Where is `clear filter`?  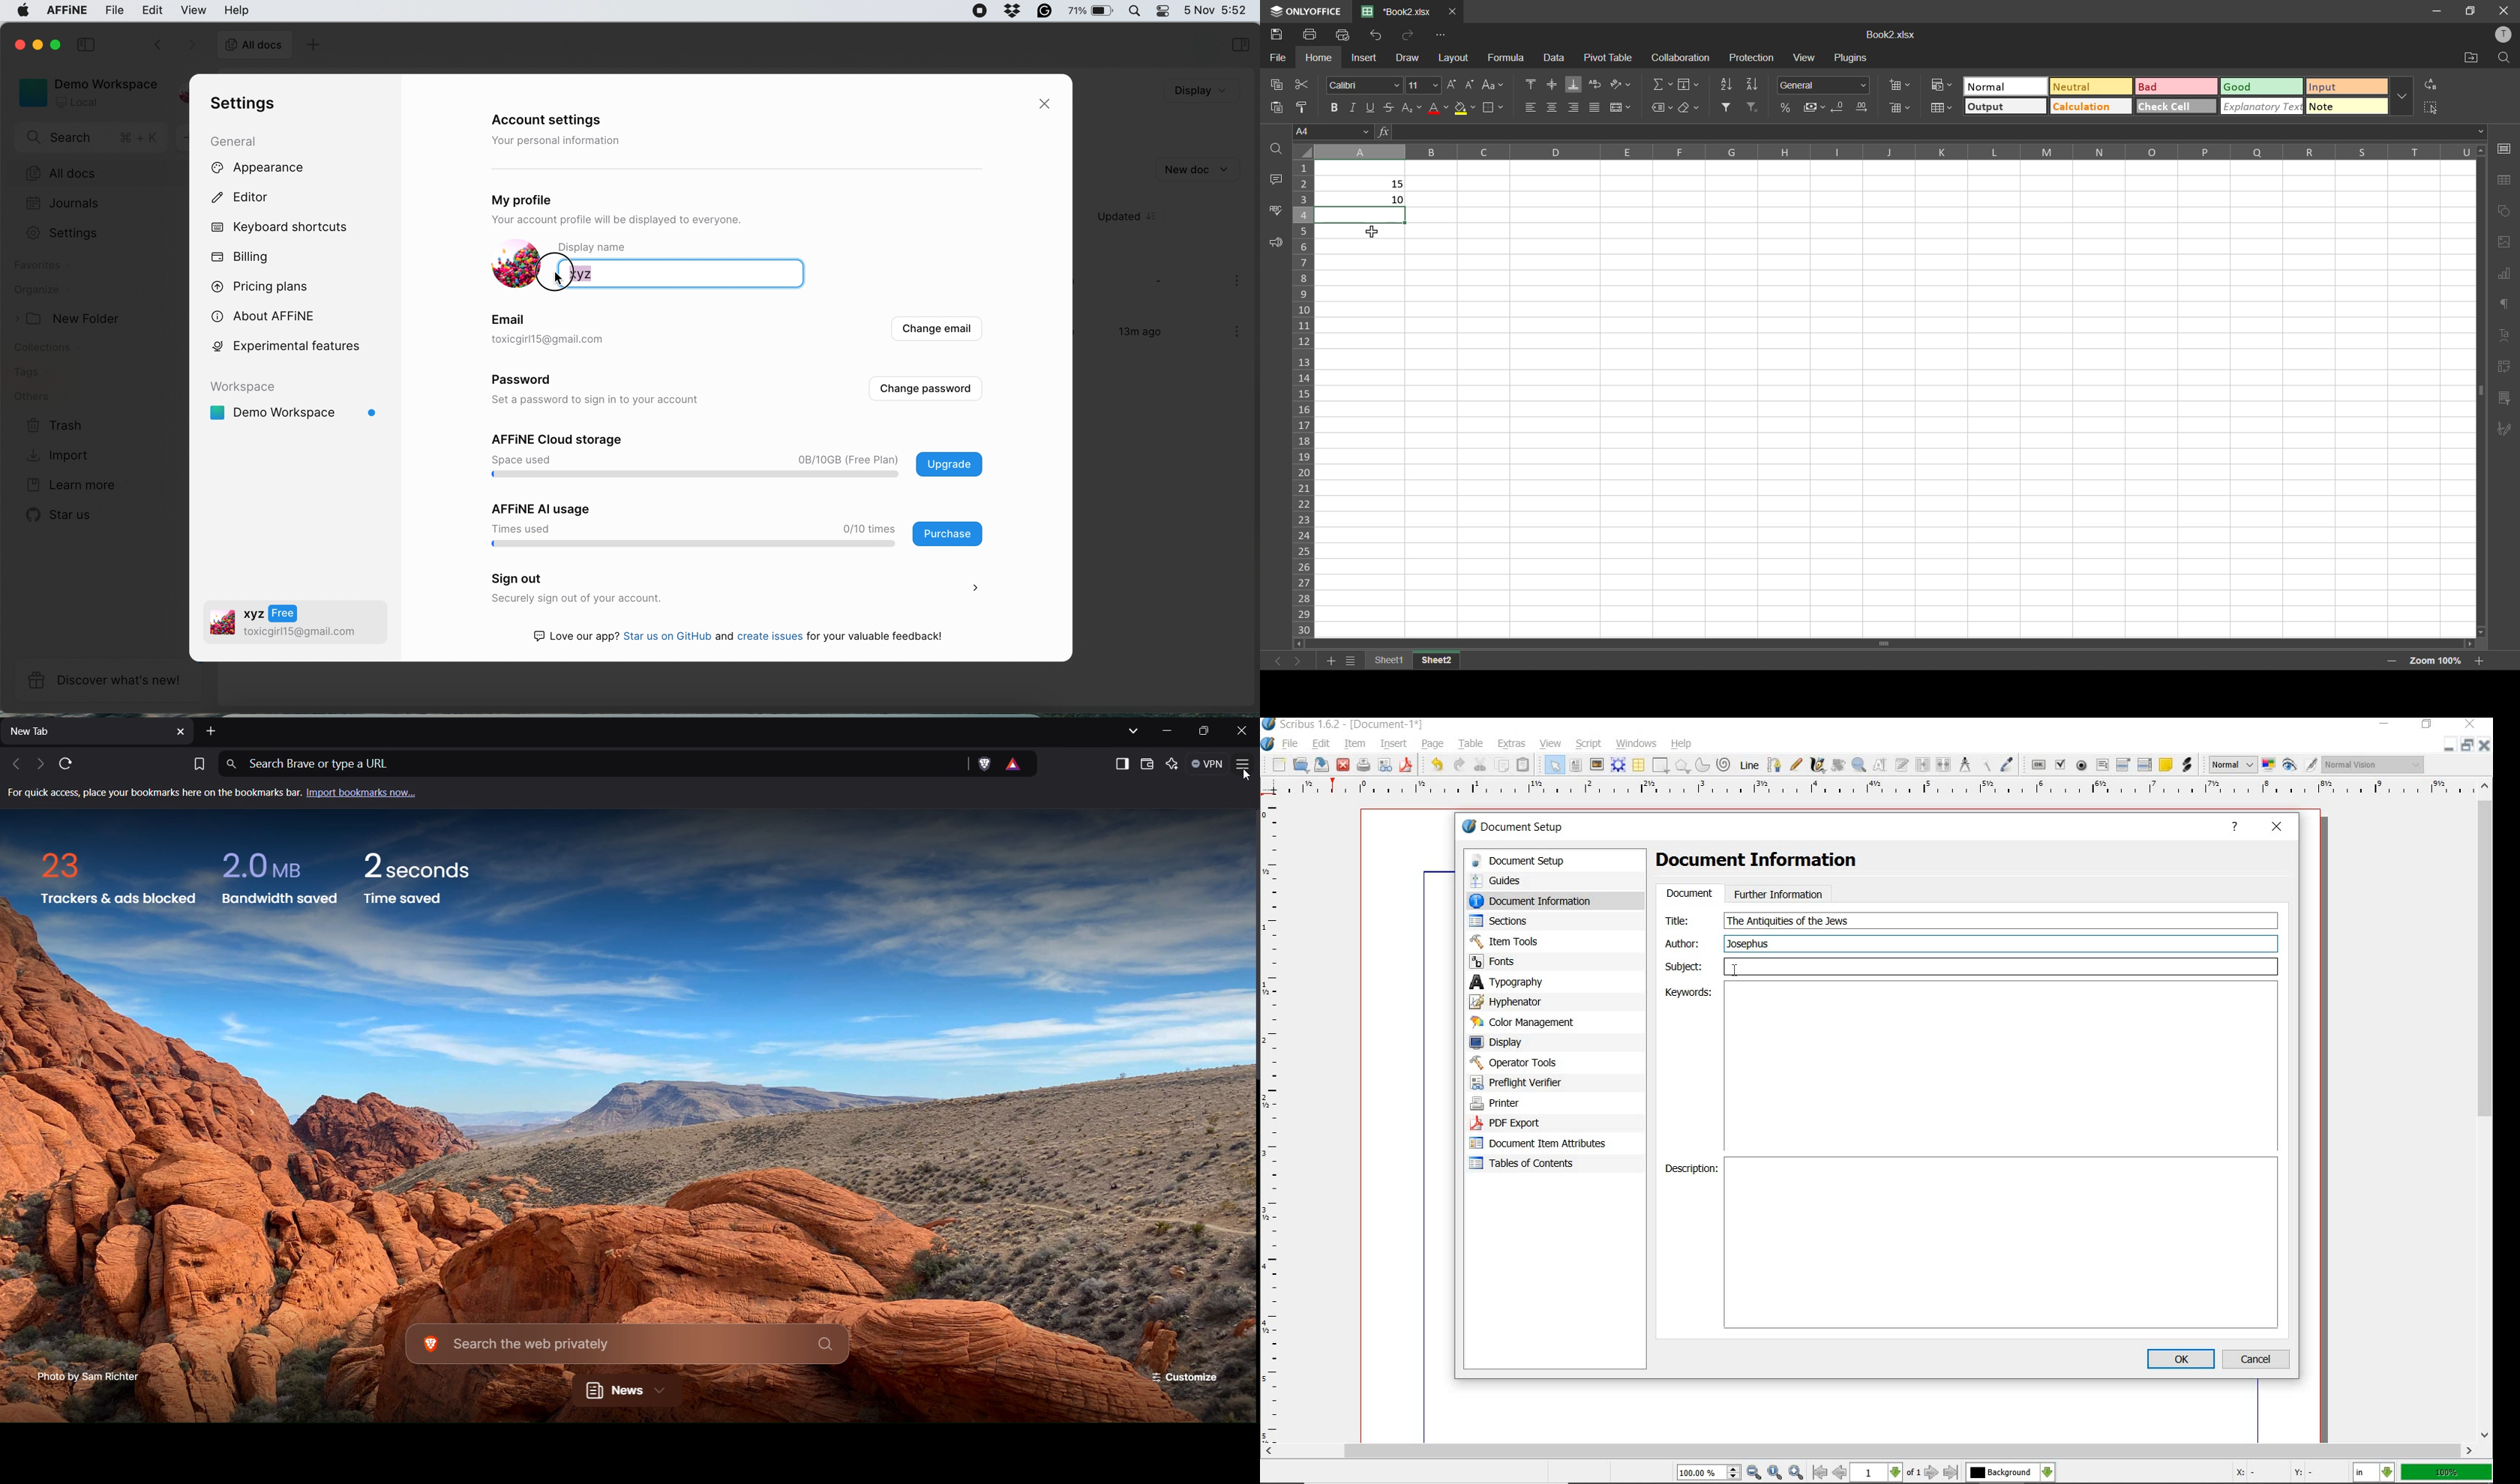 clear filter is located at coordinates (1754, 109).